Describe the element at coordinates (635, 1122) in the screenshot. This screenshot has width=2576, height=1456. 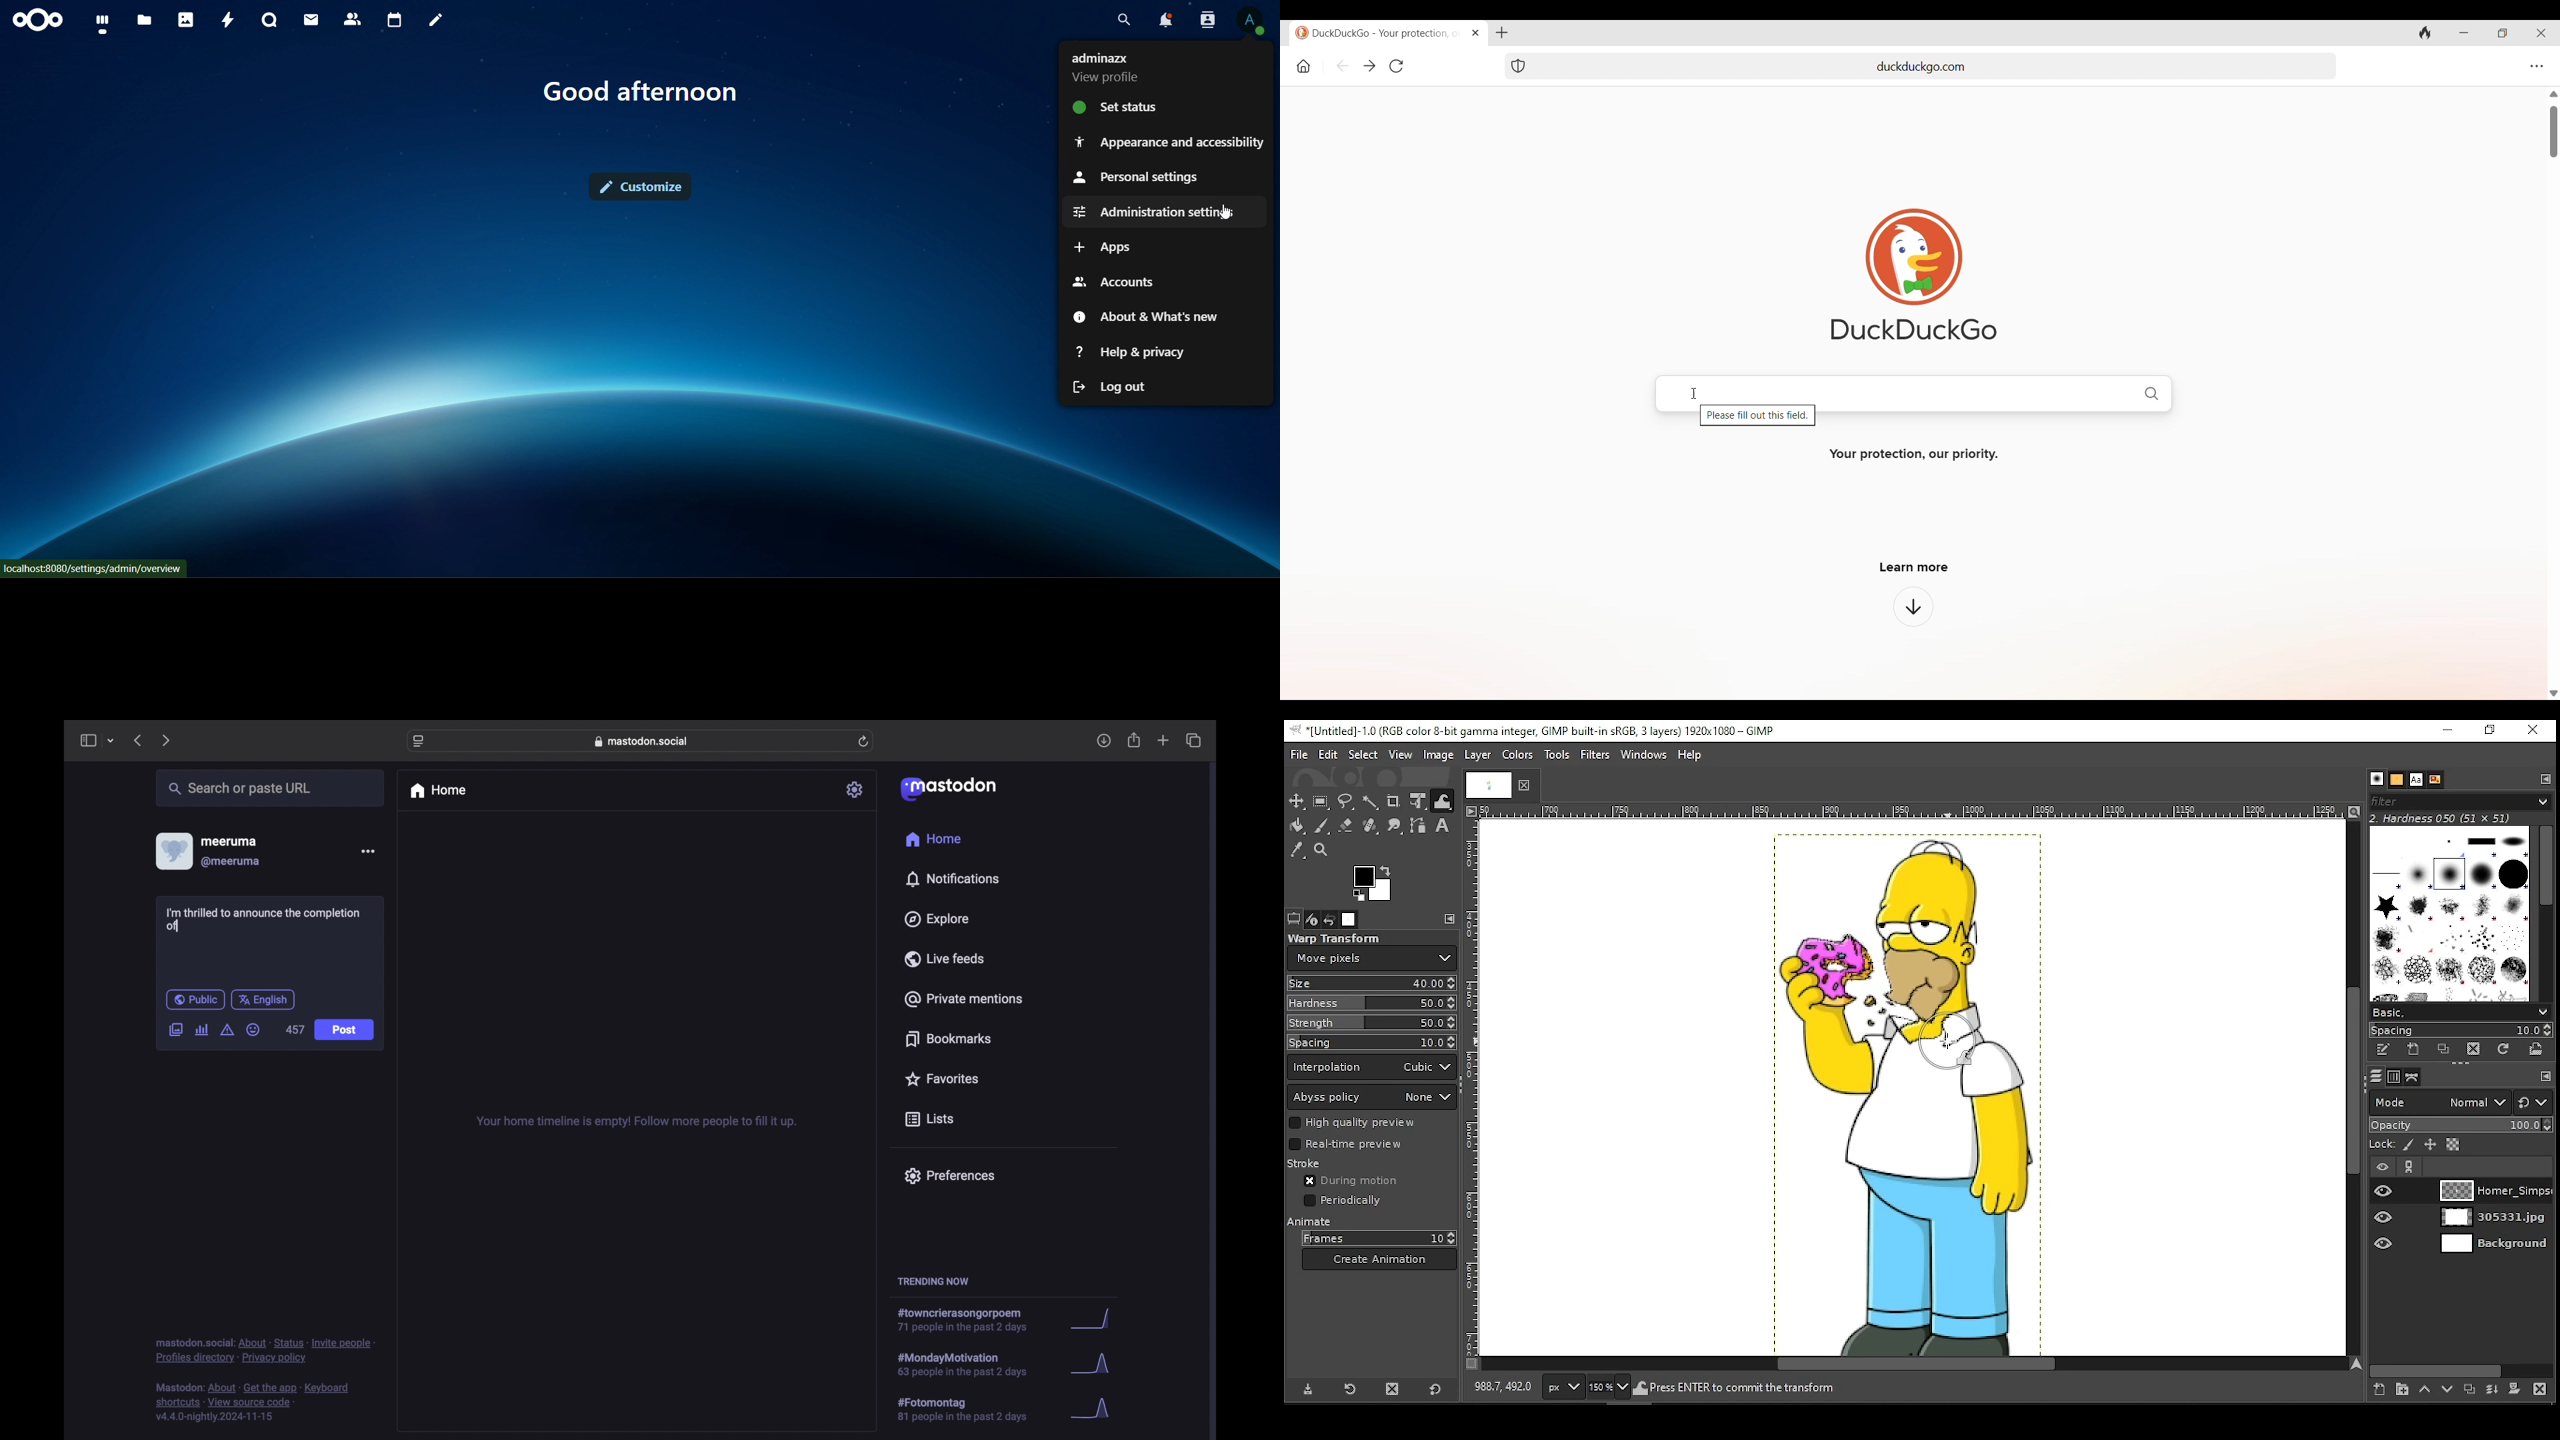
I see `your home timeline is  empty! follow for more tips` at that location.